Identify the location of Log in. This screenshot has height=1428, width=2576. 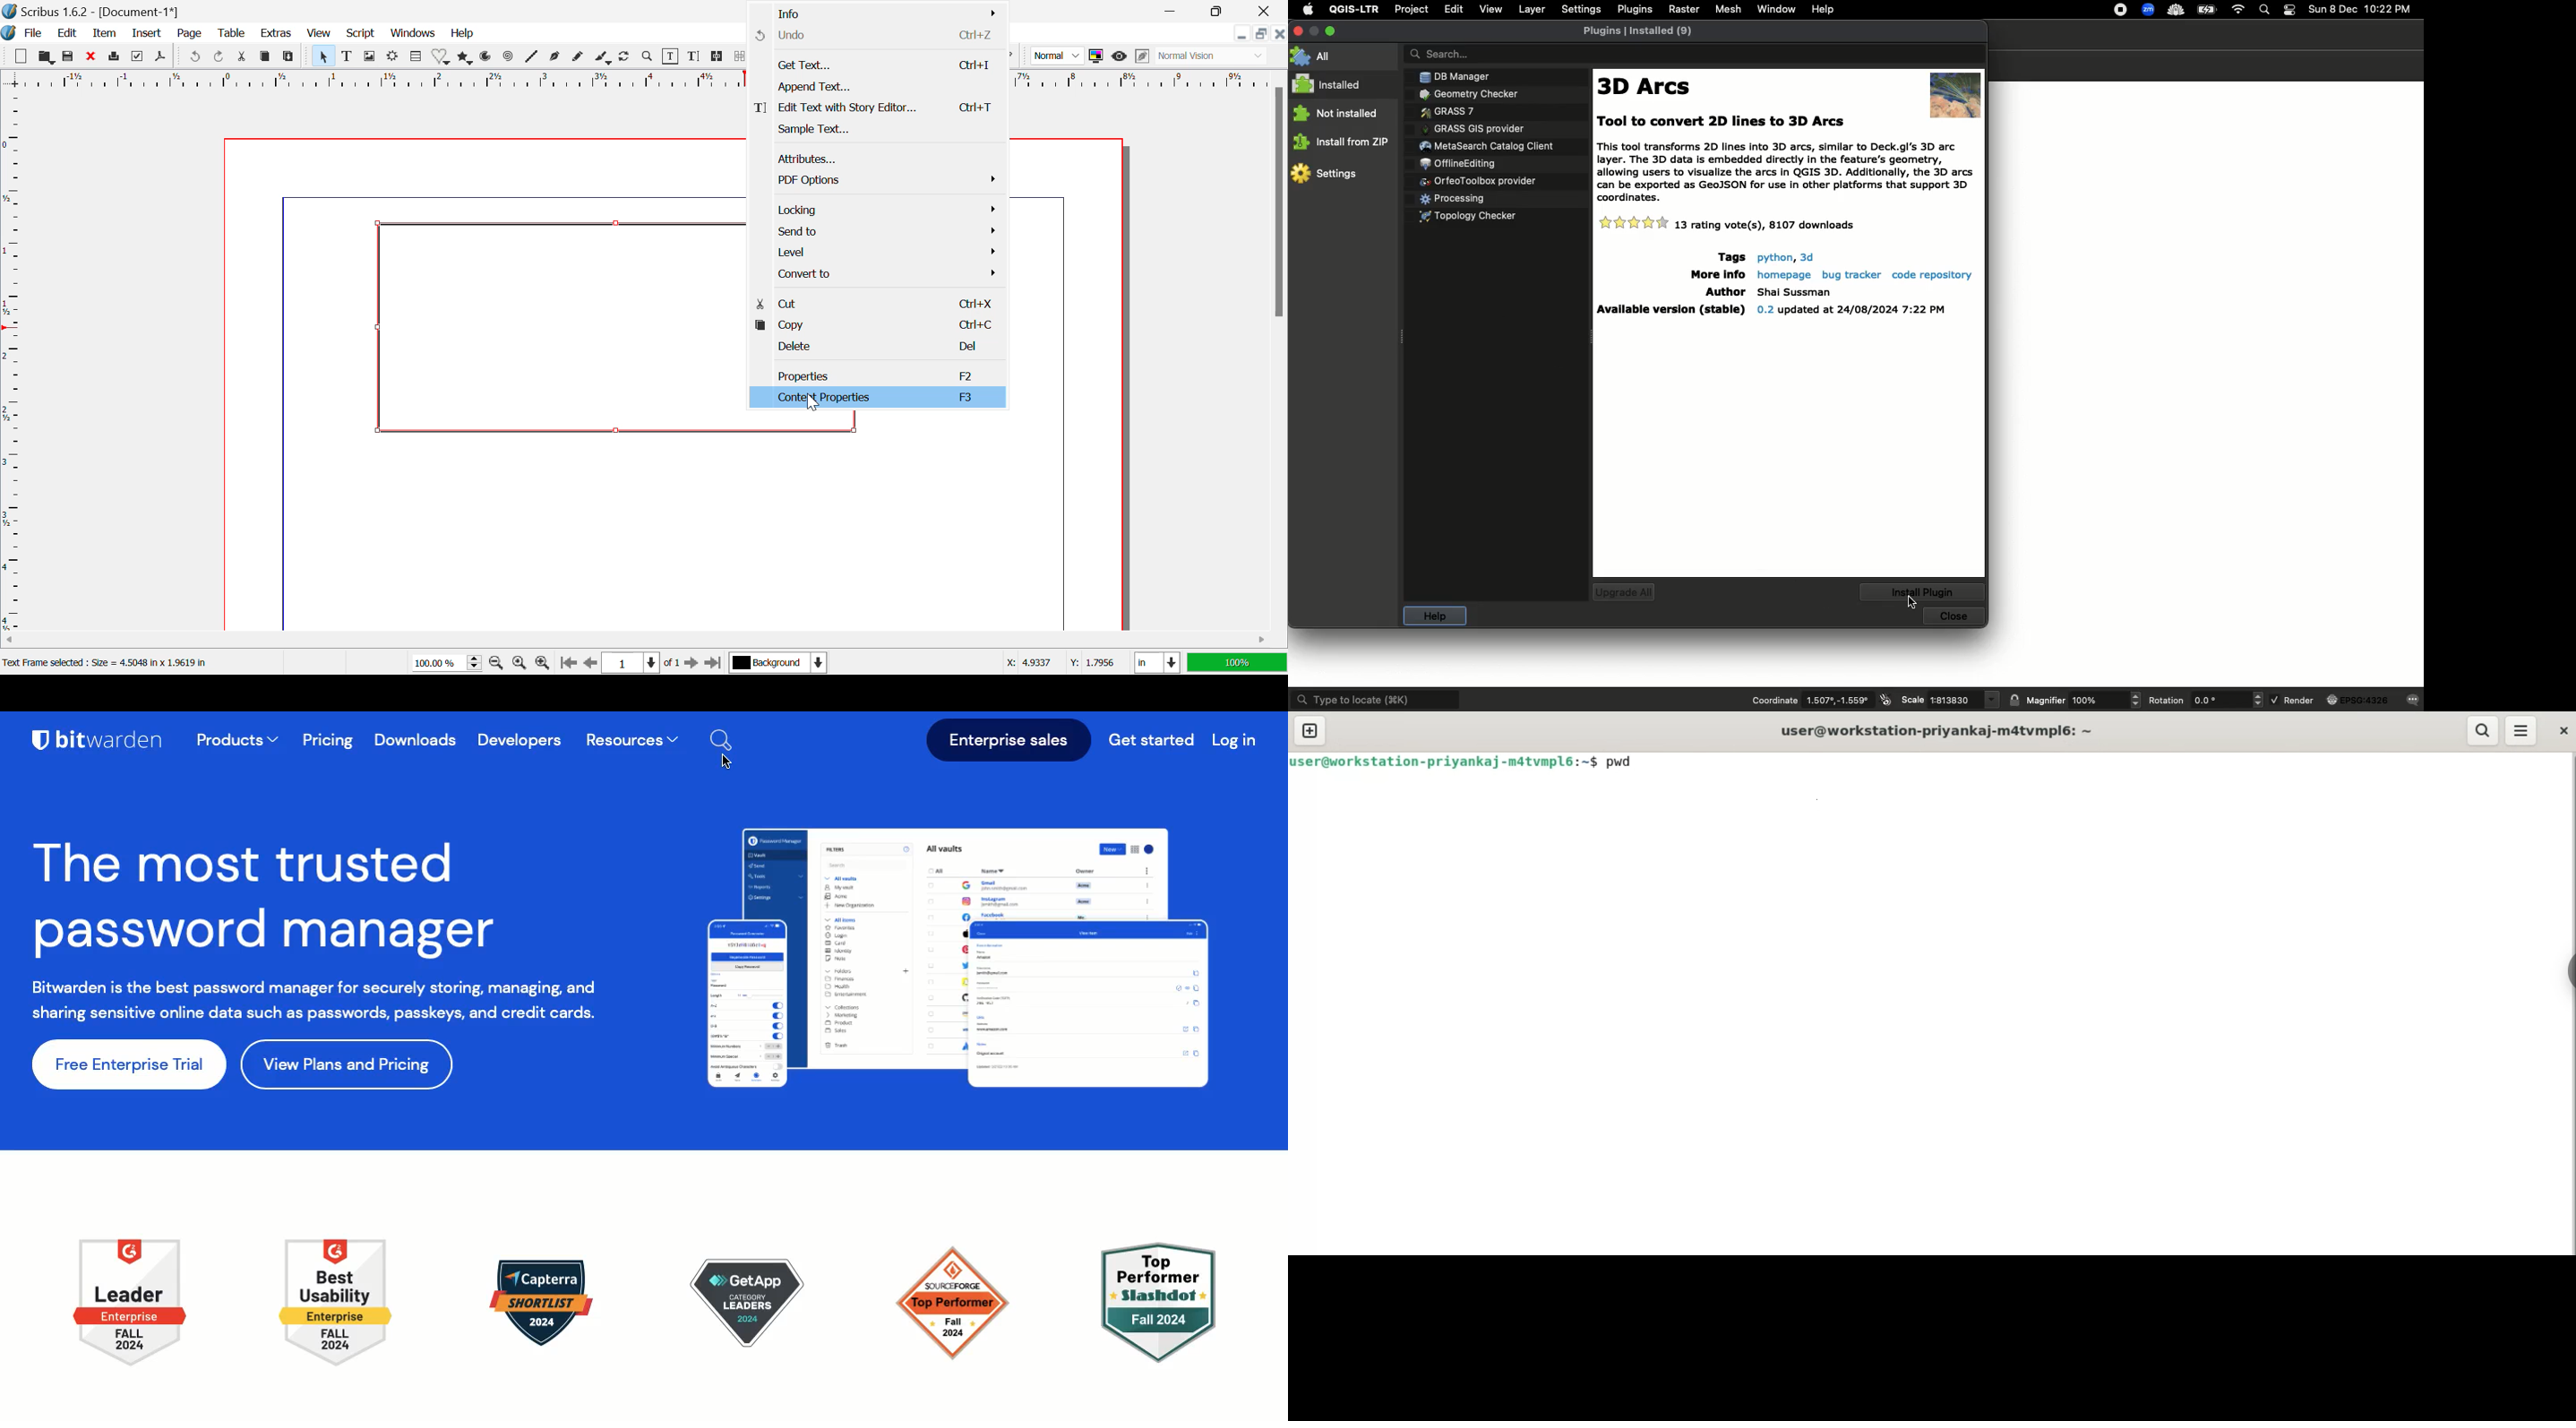
(1234, 739).